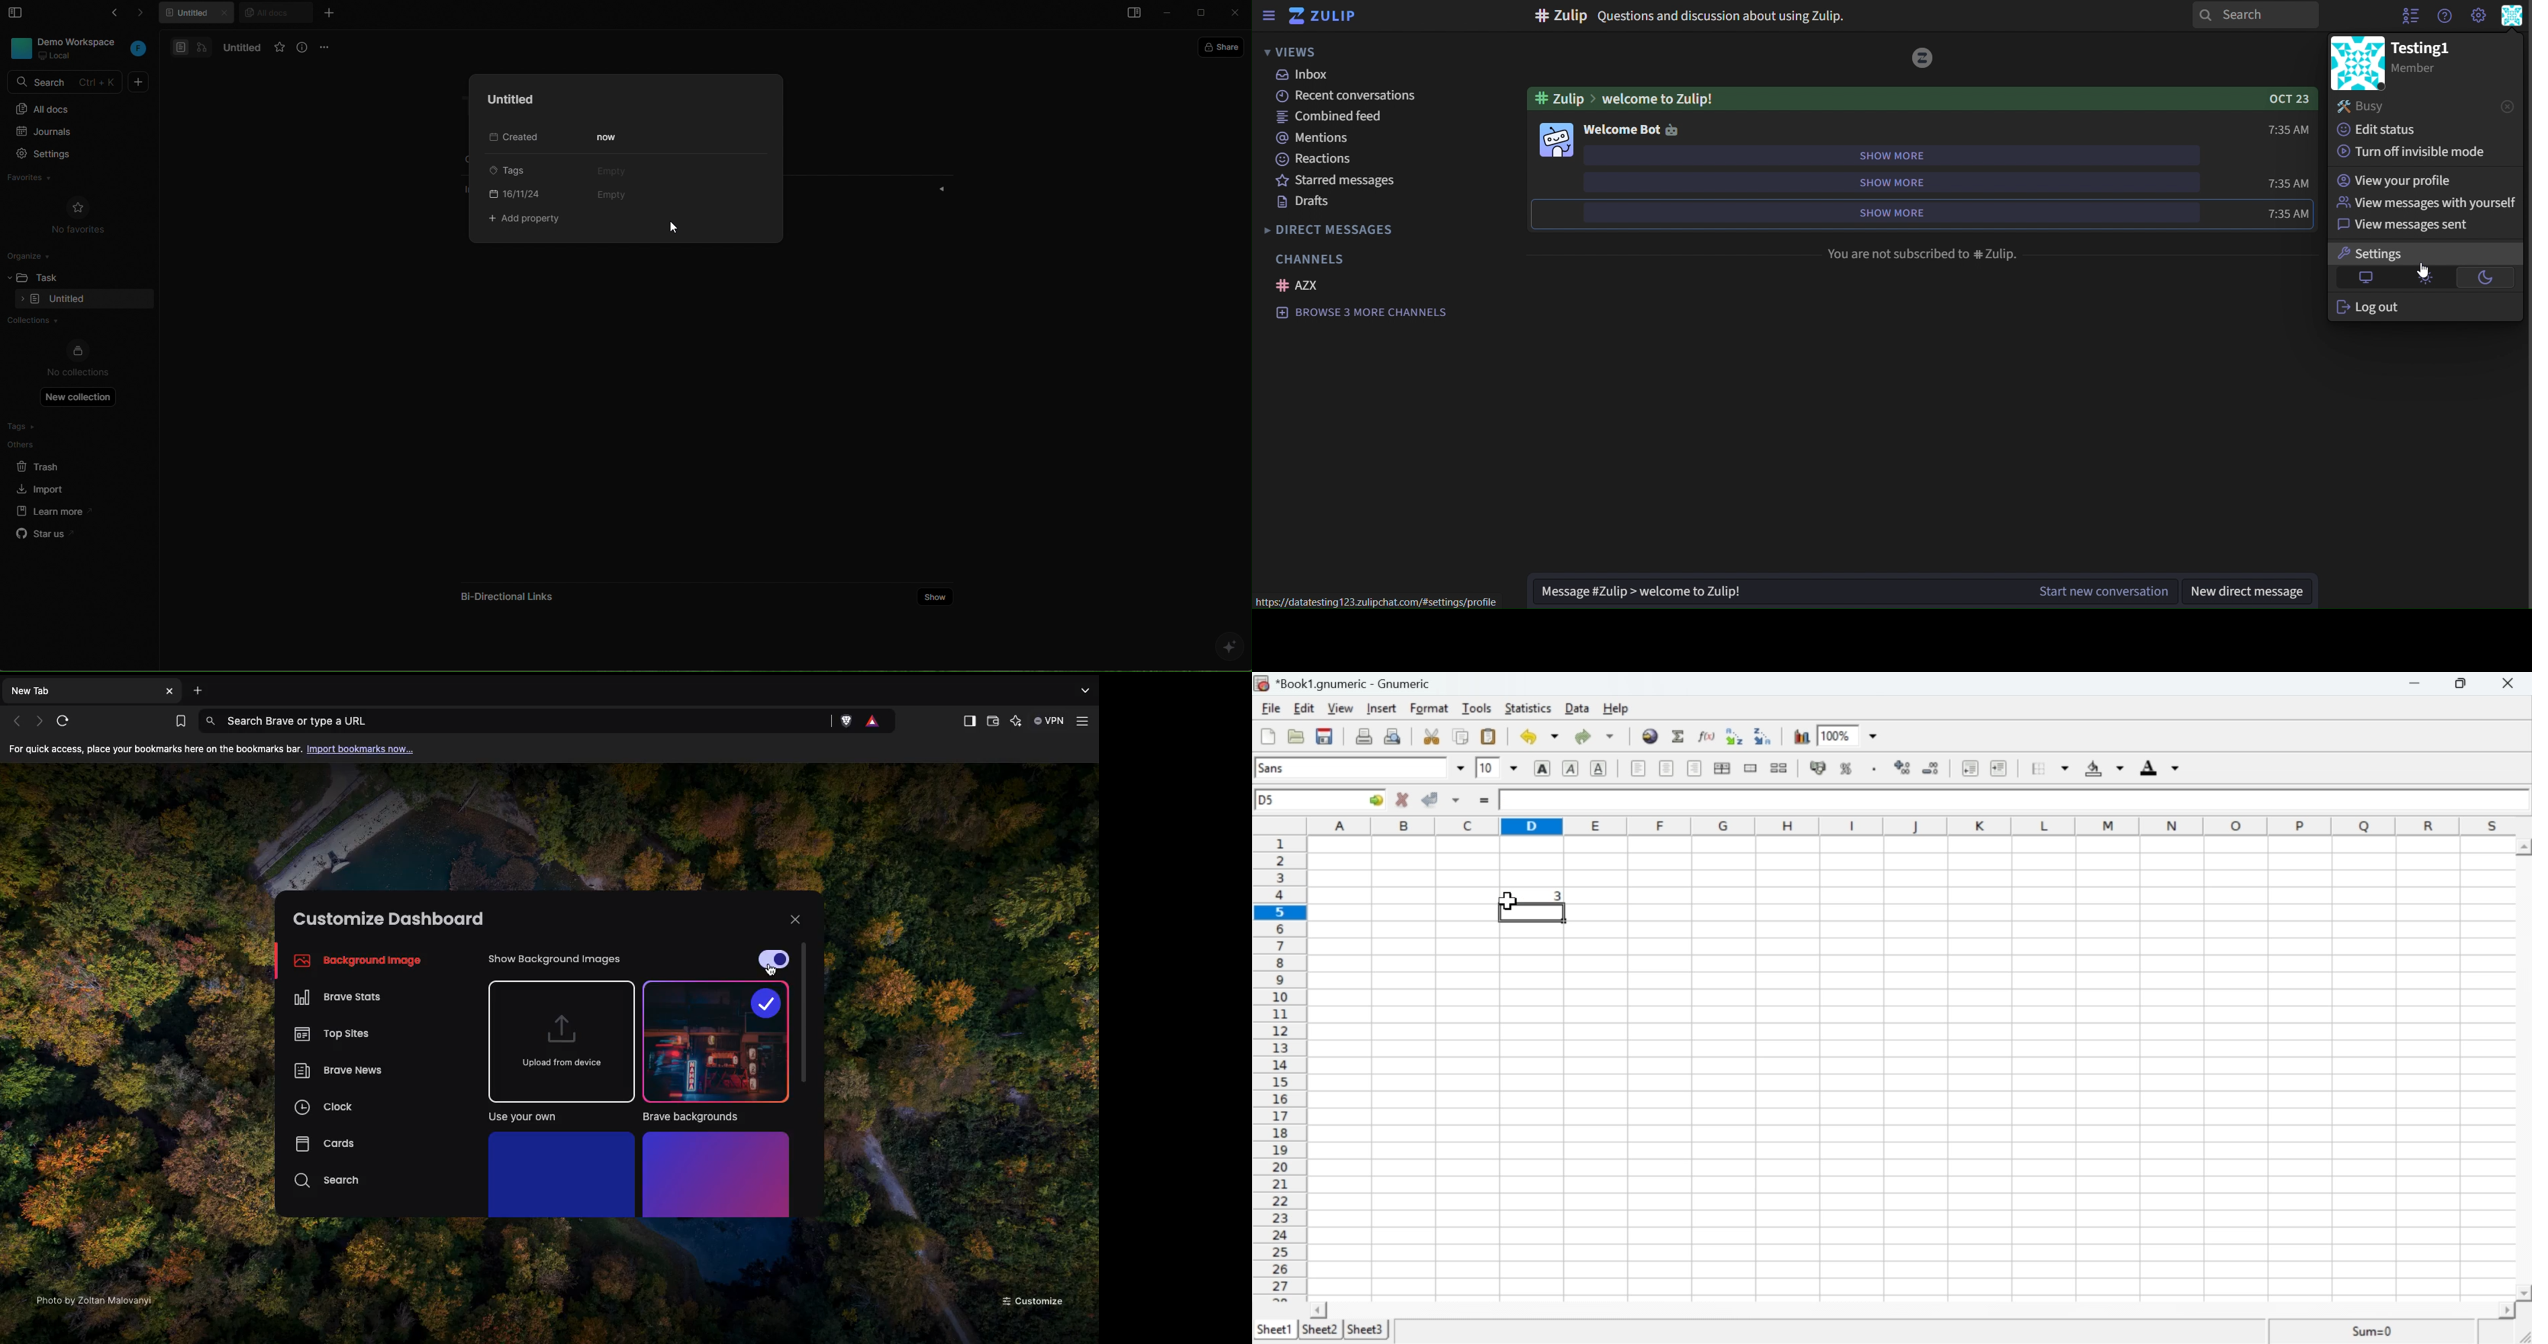  What do you see at coordinates (199, 14) in the screenshot?
I see `untitled` at bounding box center [199, 14].